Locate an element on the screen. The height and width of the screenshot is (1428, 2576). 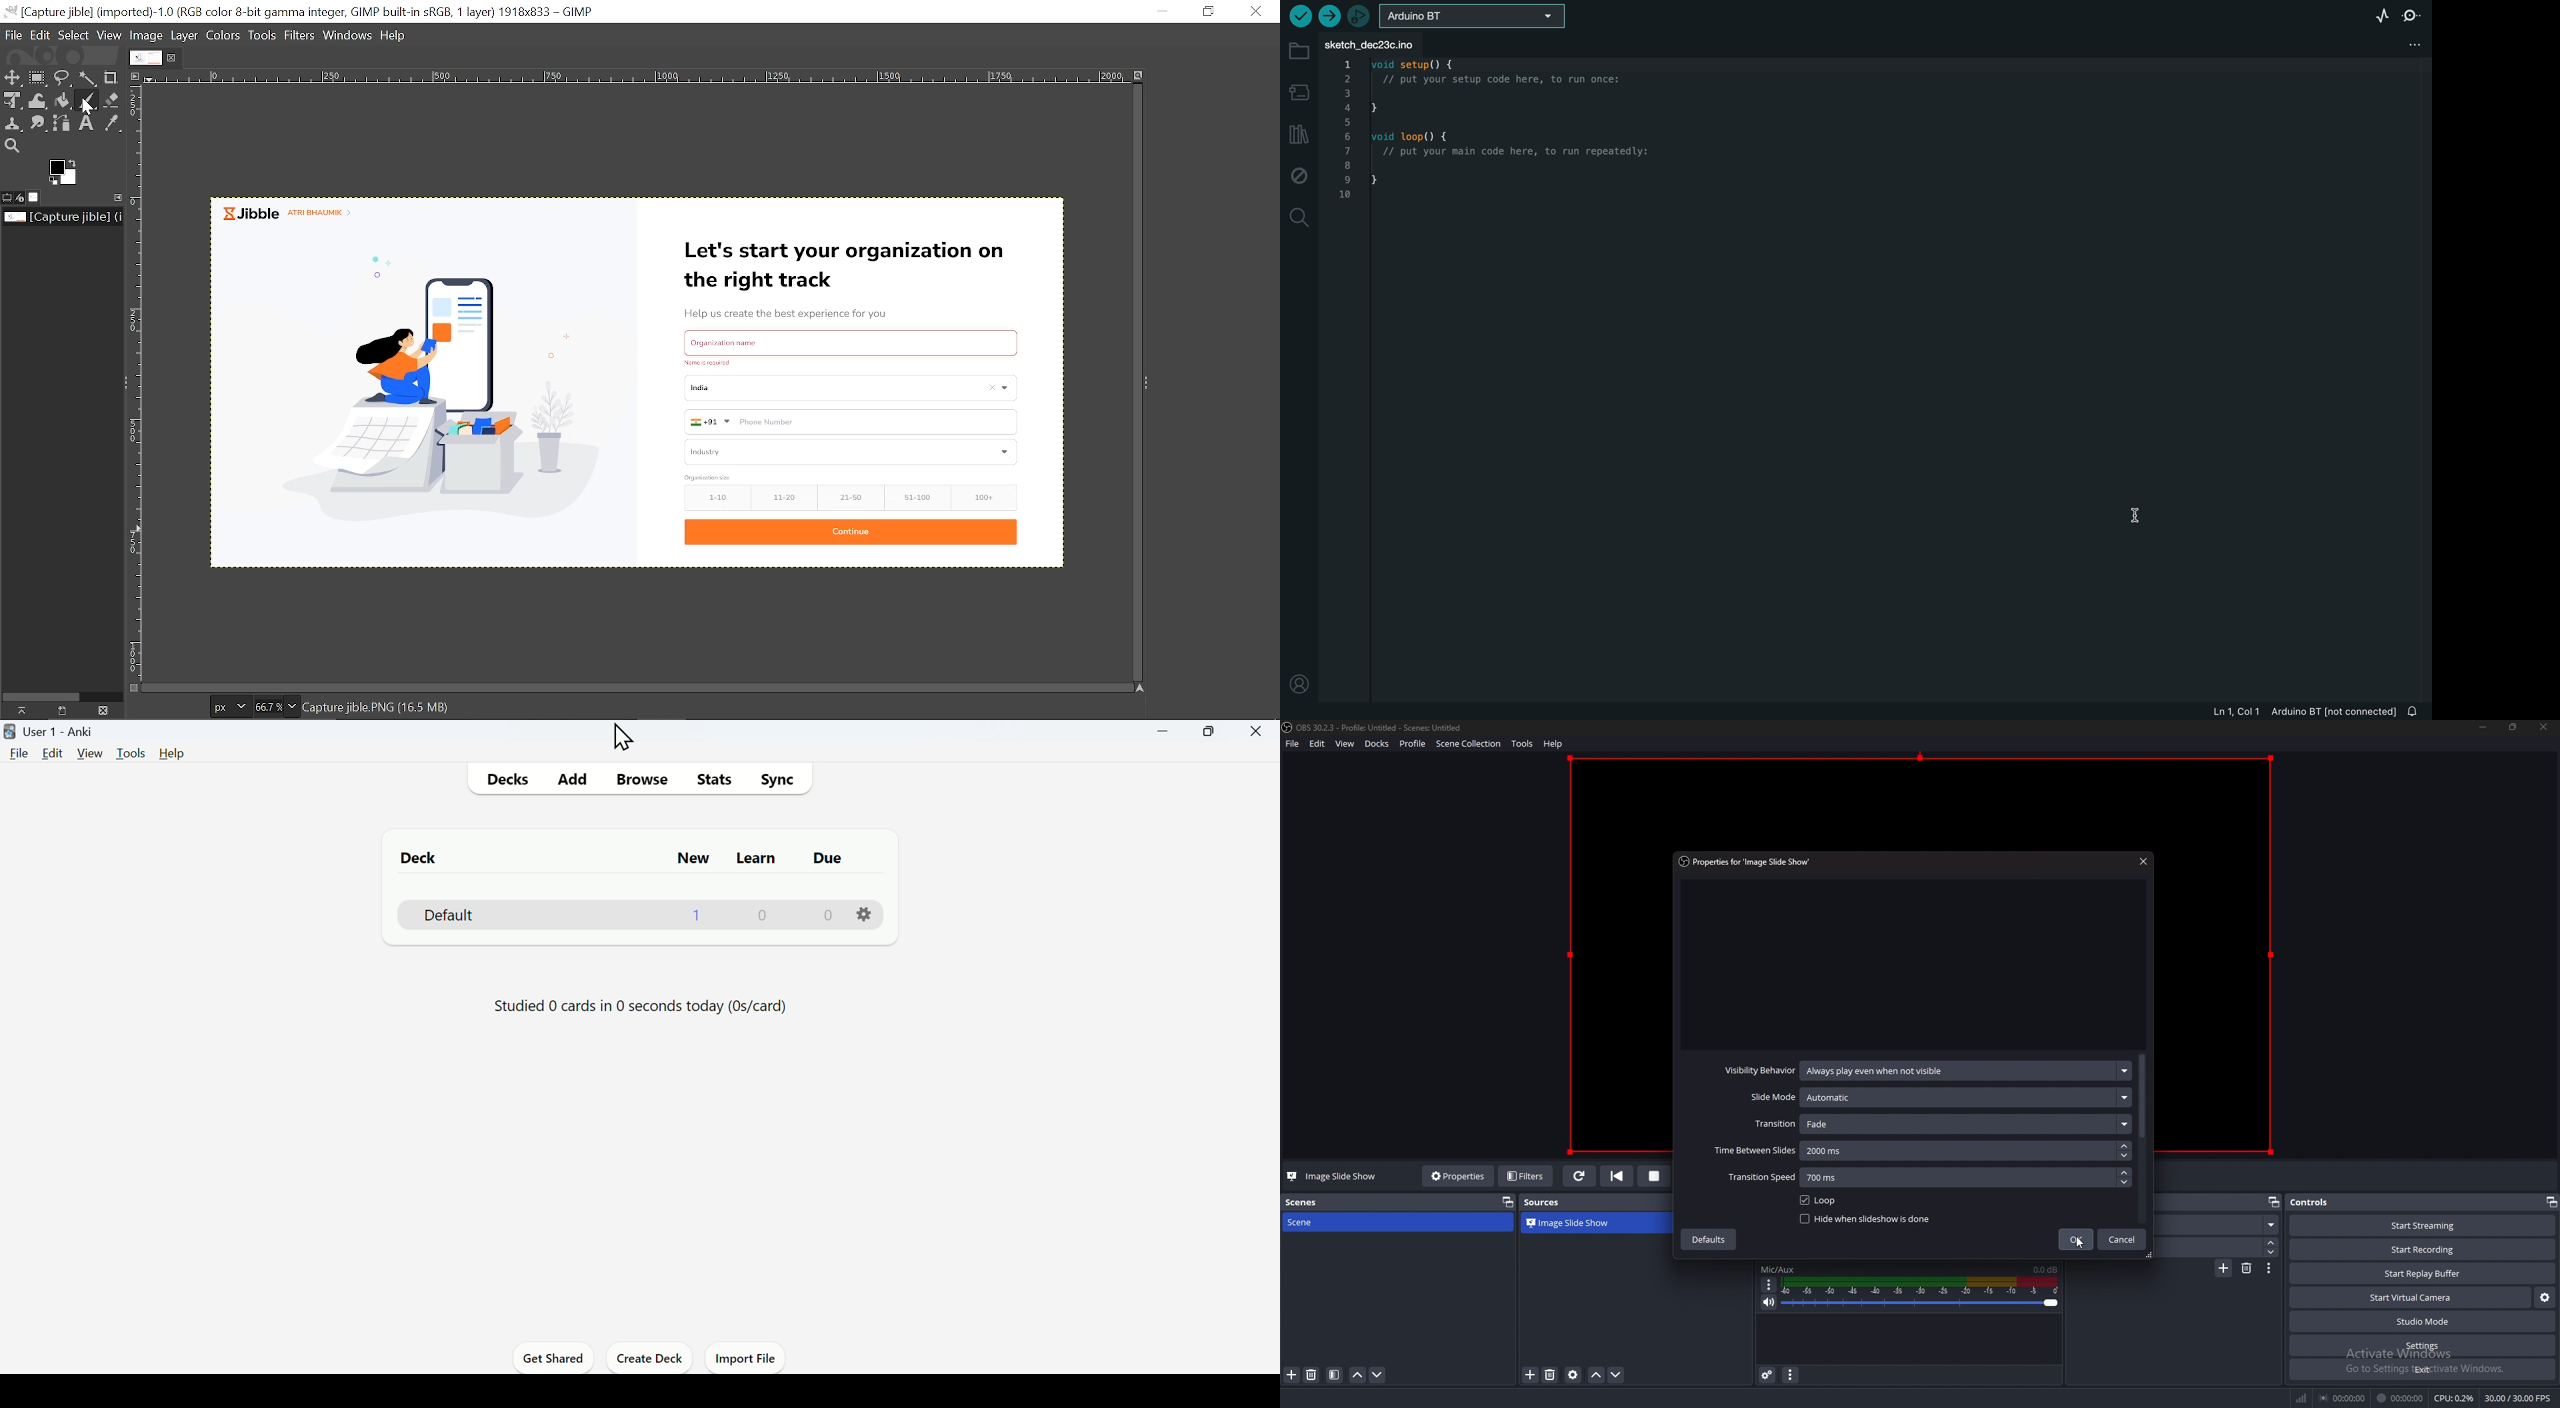
remove scene is located at coordinates (1312, 1375).